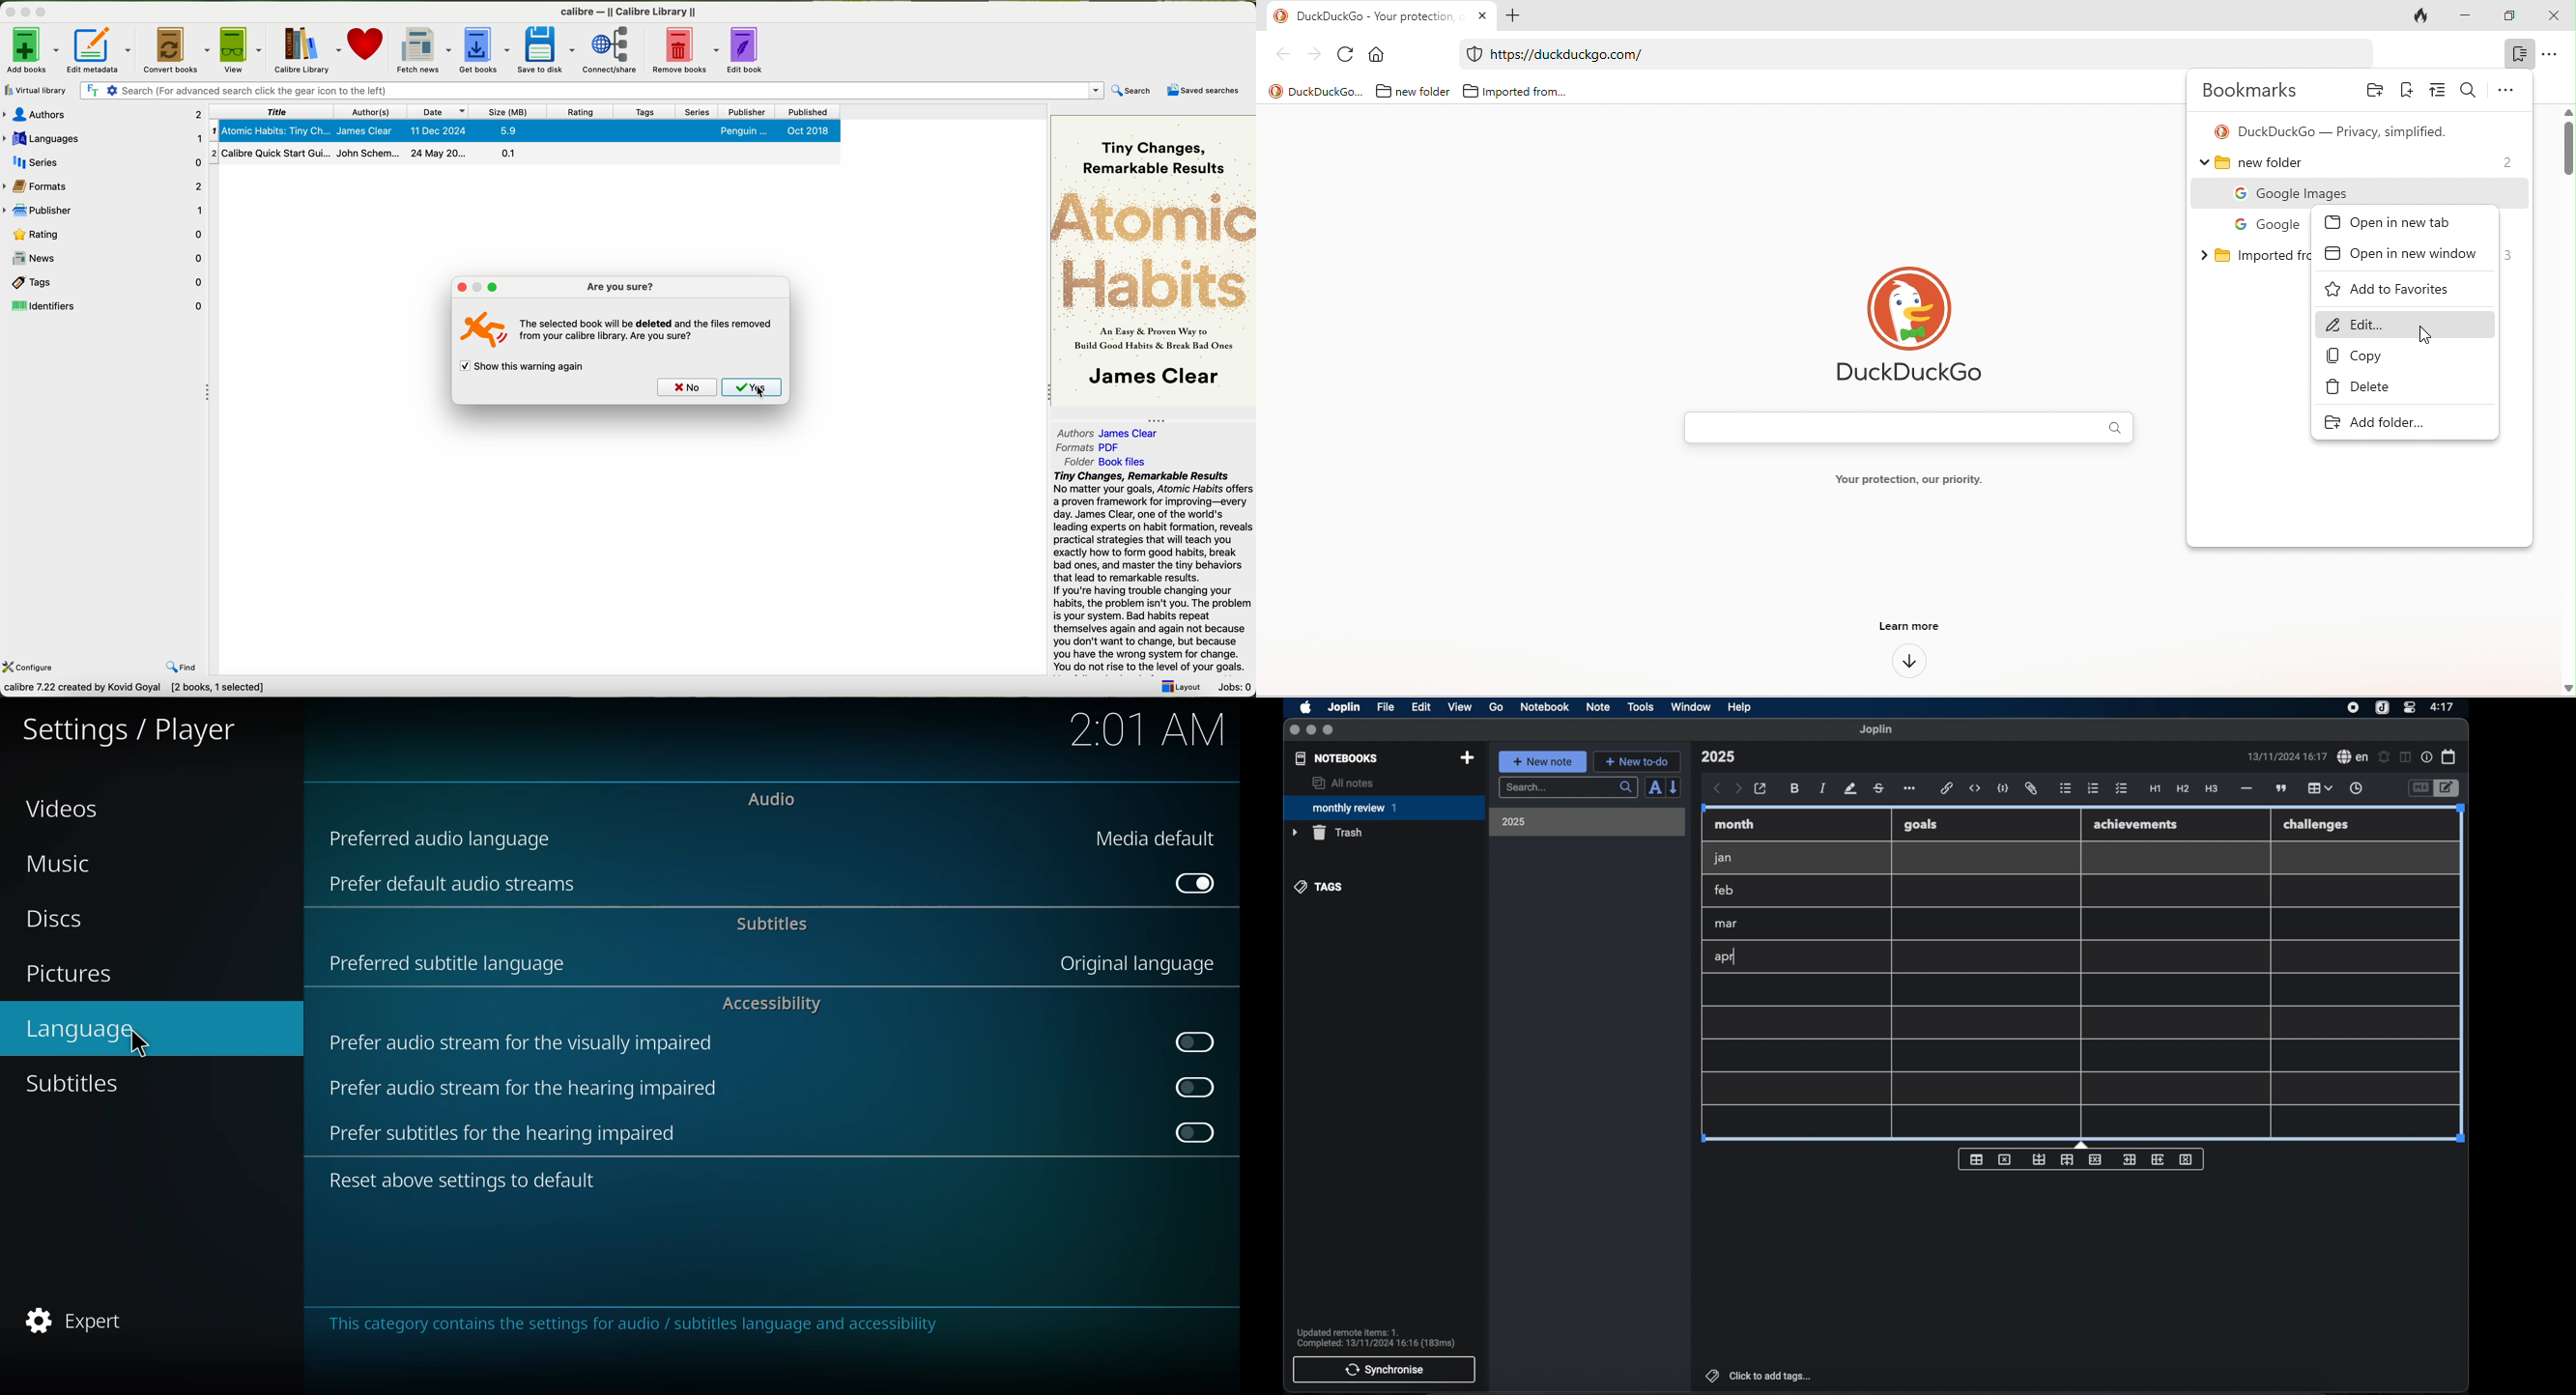 This screenshot has width=2576, height=1400. I want to click on formats, so click(1089, 447).